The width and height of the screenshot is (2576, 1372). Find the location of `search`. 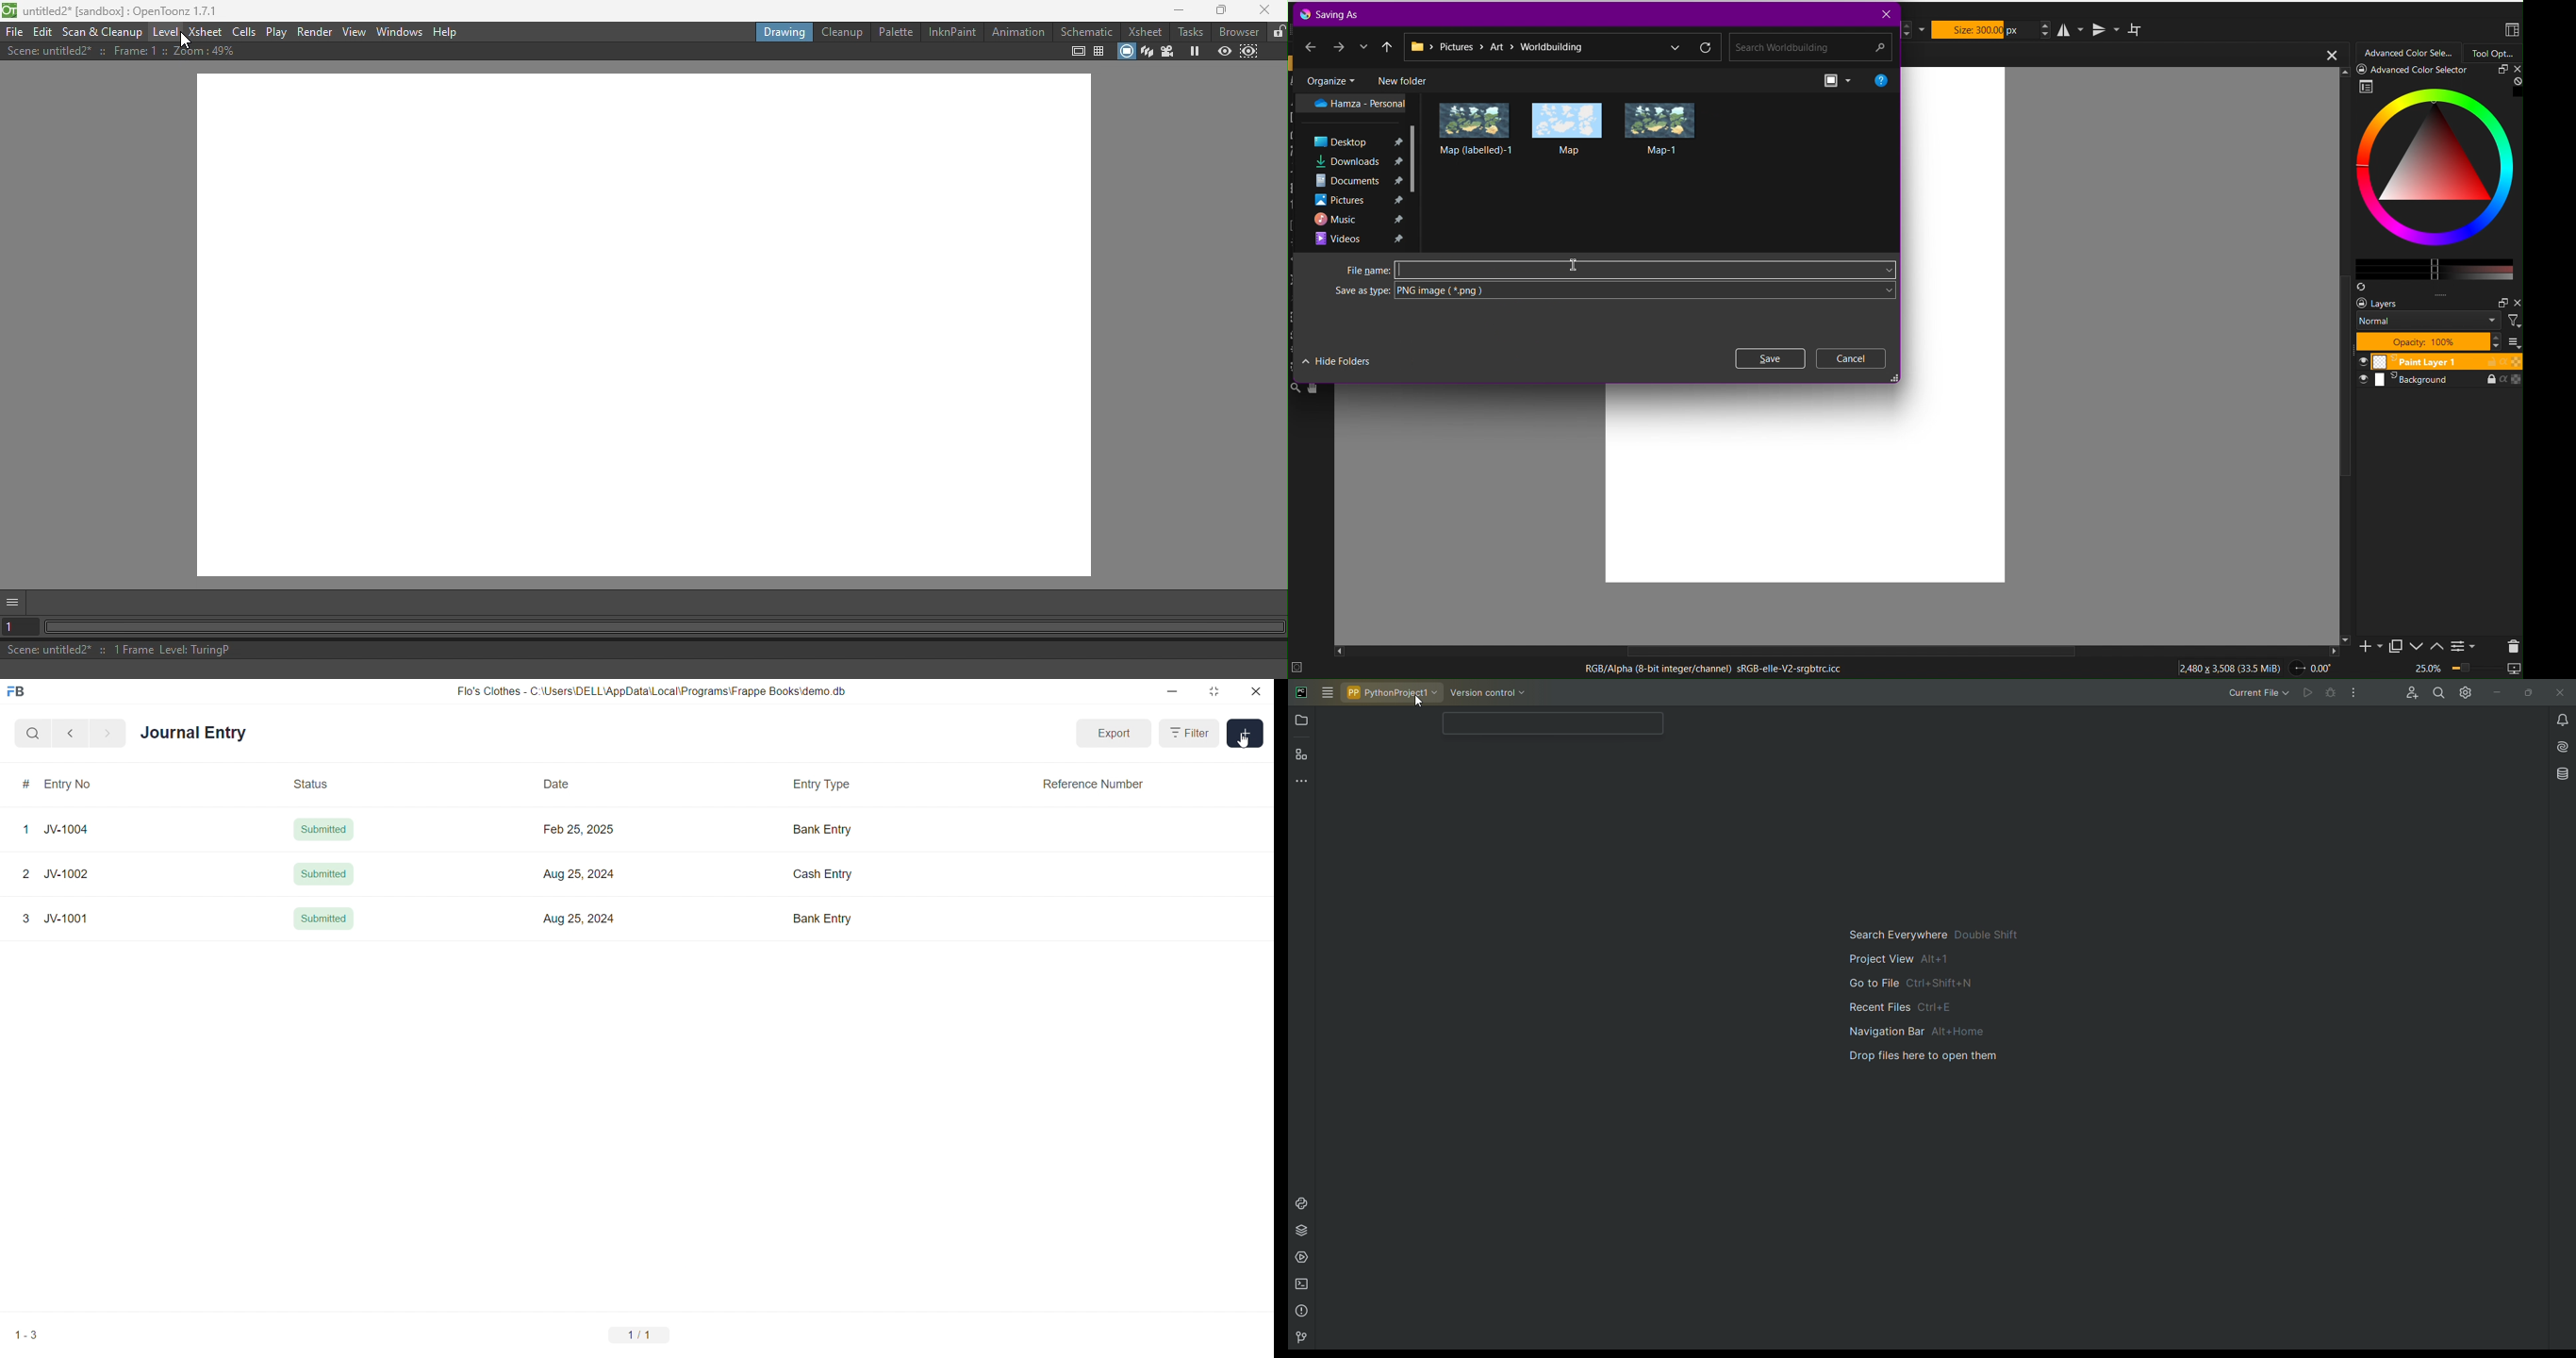

search is located at coordinates (1550, 724).